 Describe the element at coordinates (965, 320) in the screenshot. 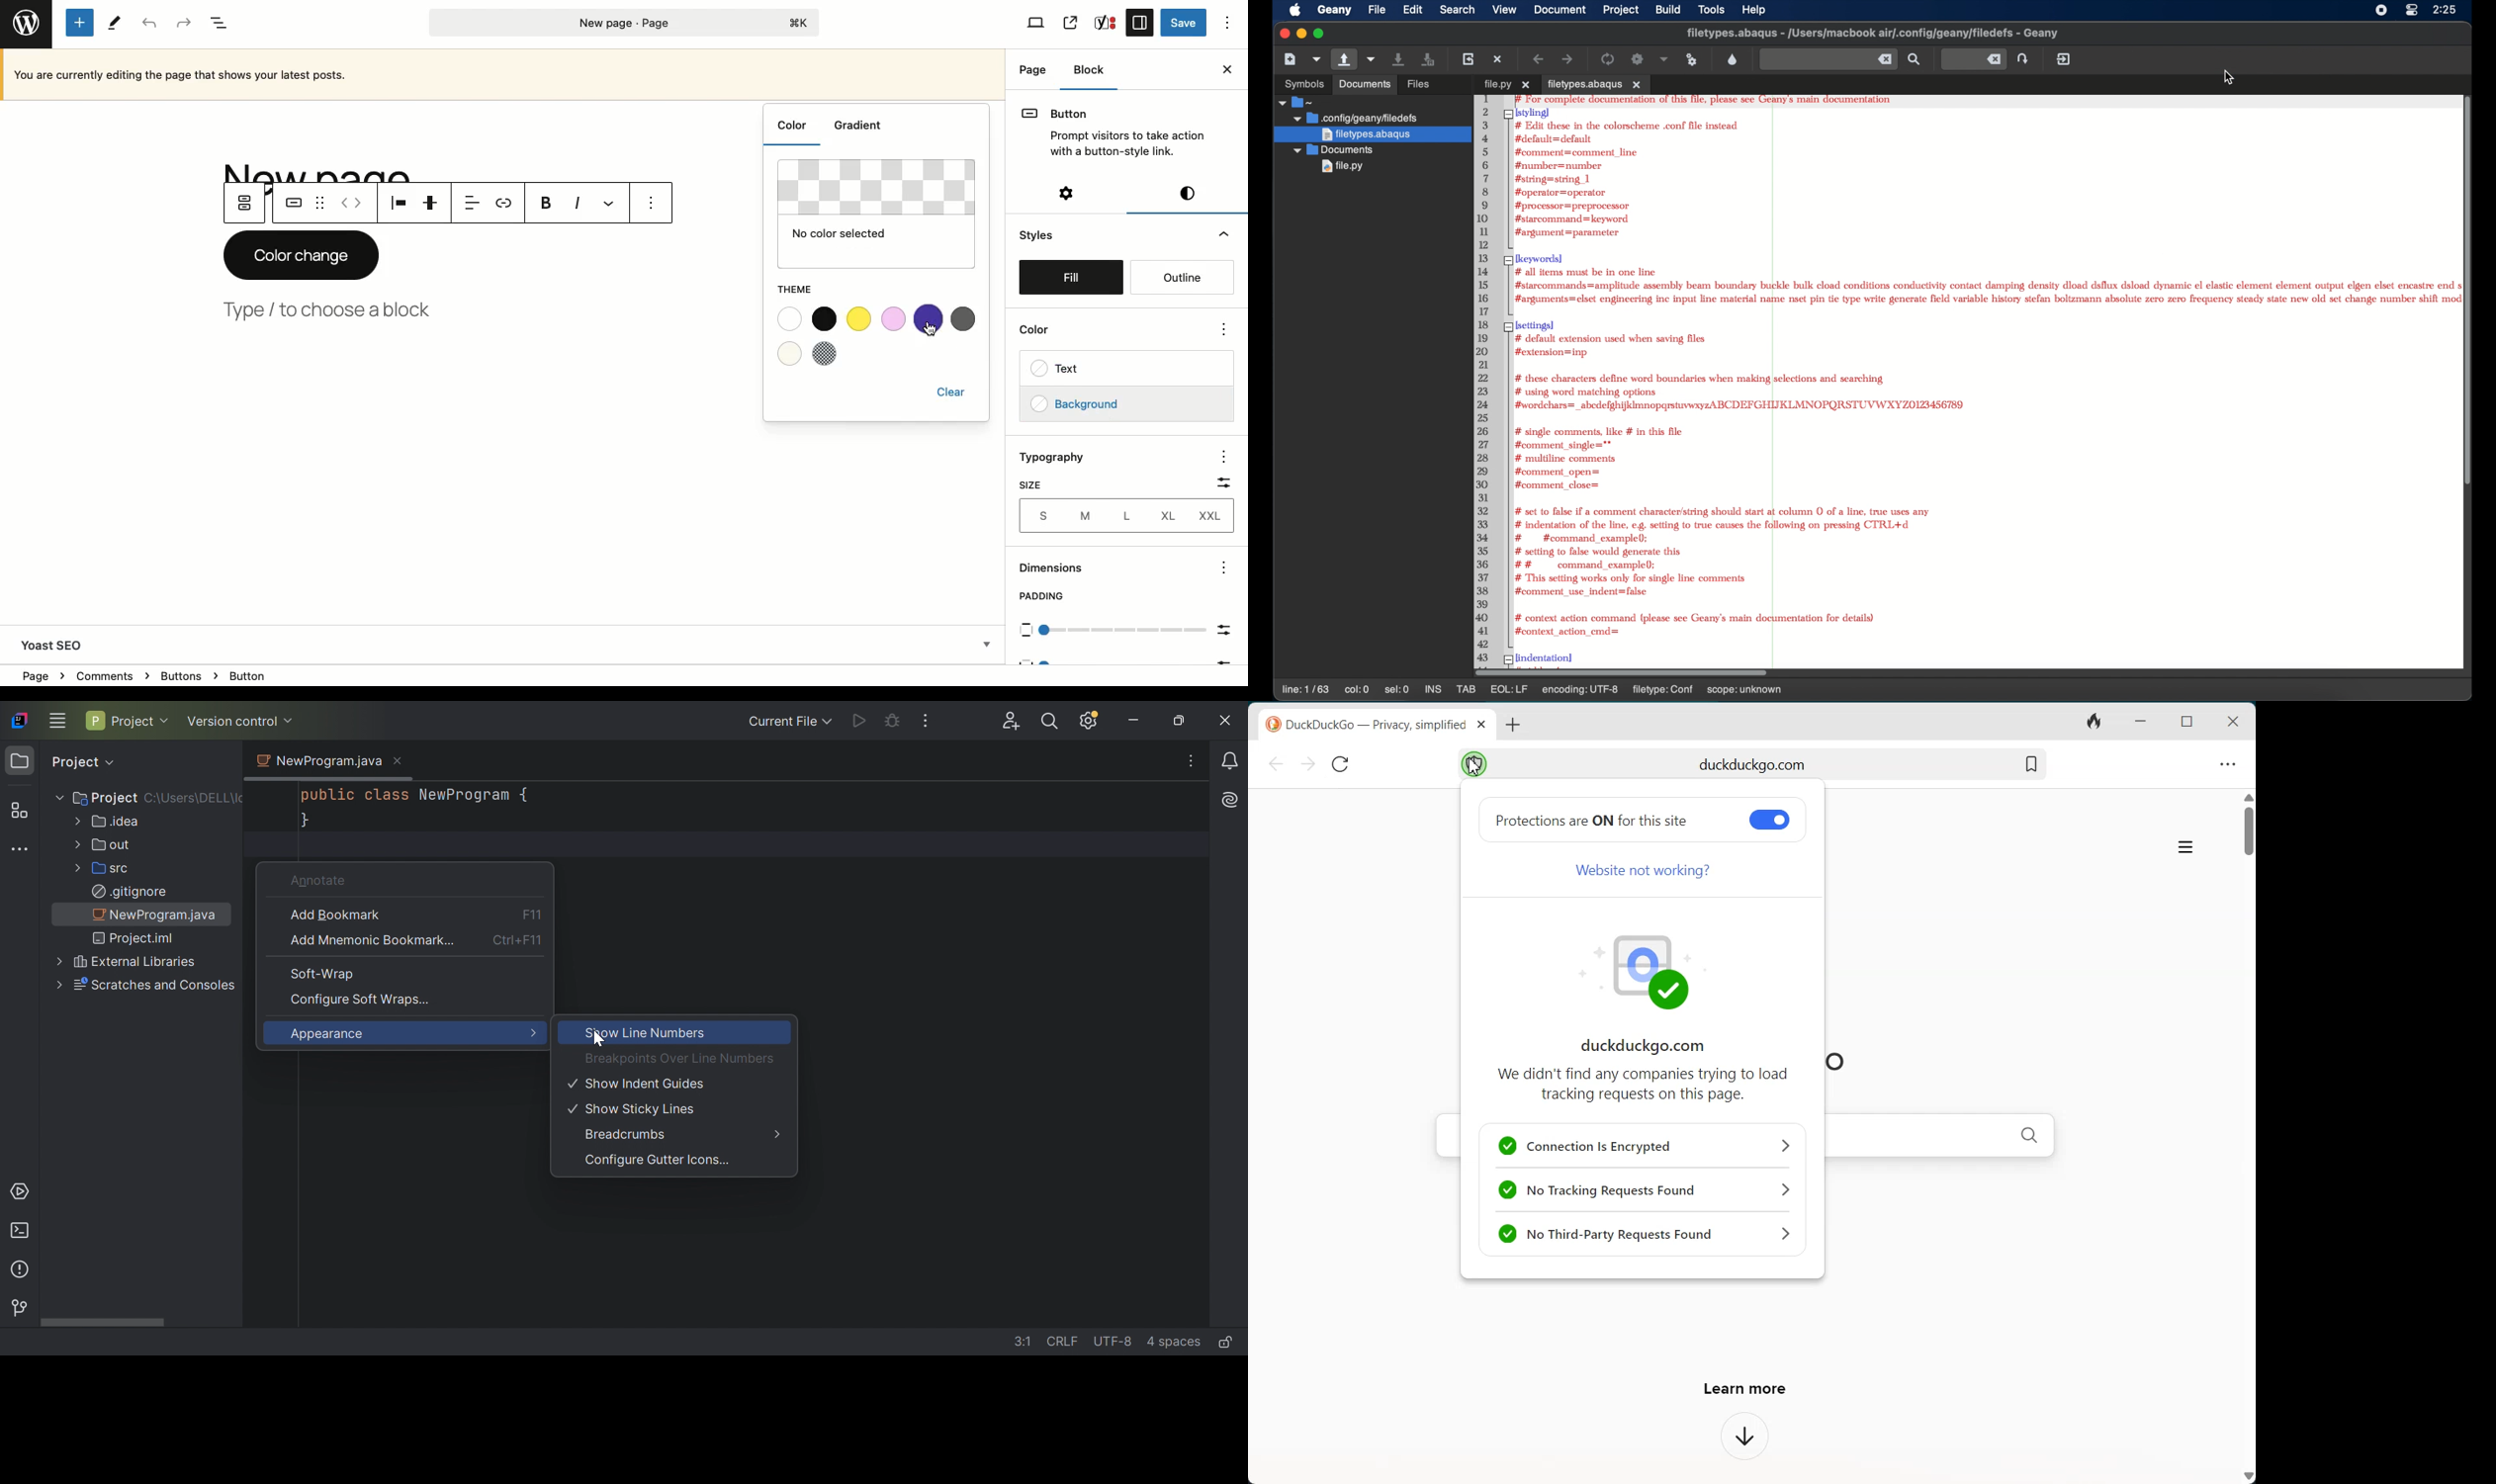

I see `Grey` at that location.